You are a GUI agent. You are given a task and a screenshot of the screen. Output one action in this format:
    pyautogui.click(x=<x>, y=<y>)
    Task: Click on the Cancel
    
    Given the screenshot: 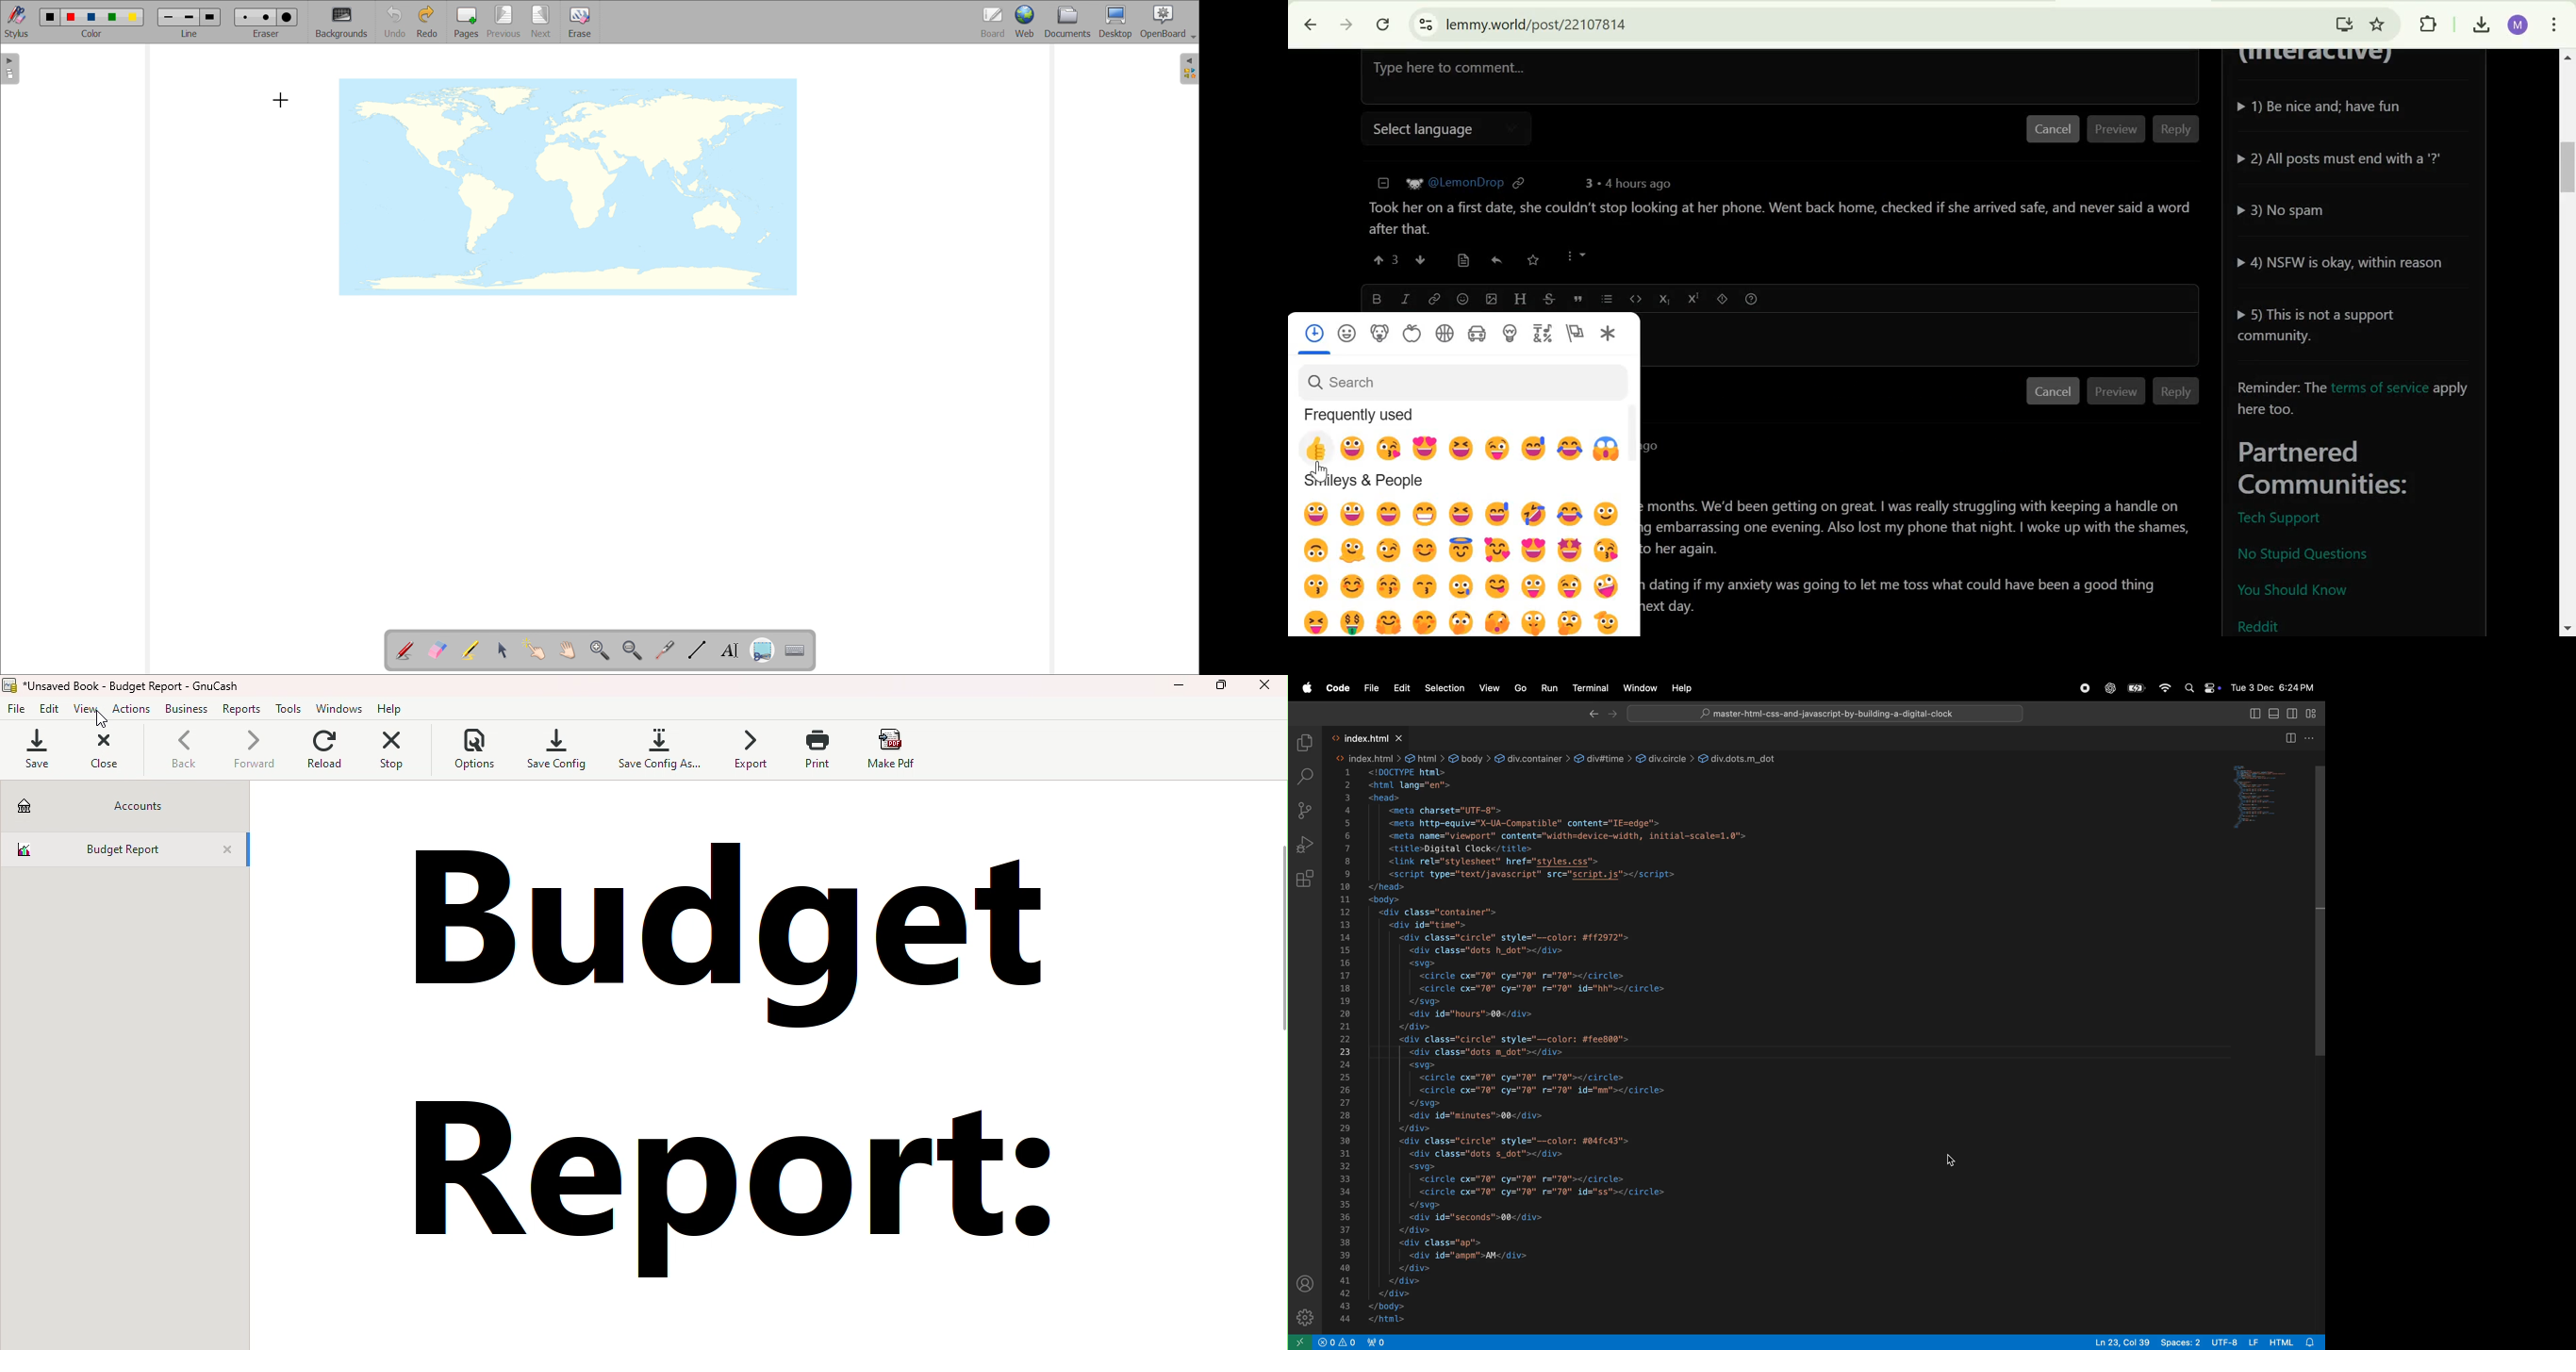 What is the action you would take?
    pyautogui.click(x=2053, y=392)
    